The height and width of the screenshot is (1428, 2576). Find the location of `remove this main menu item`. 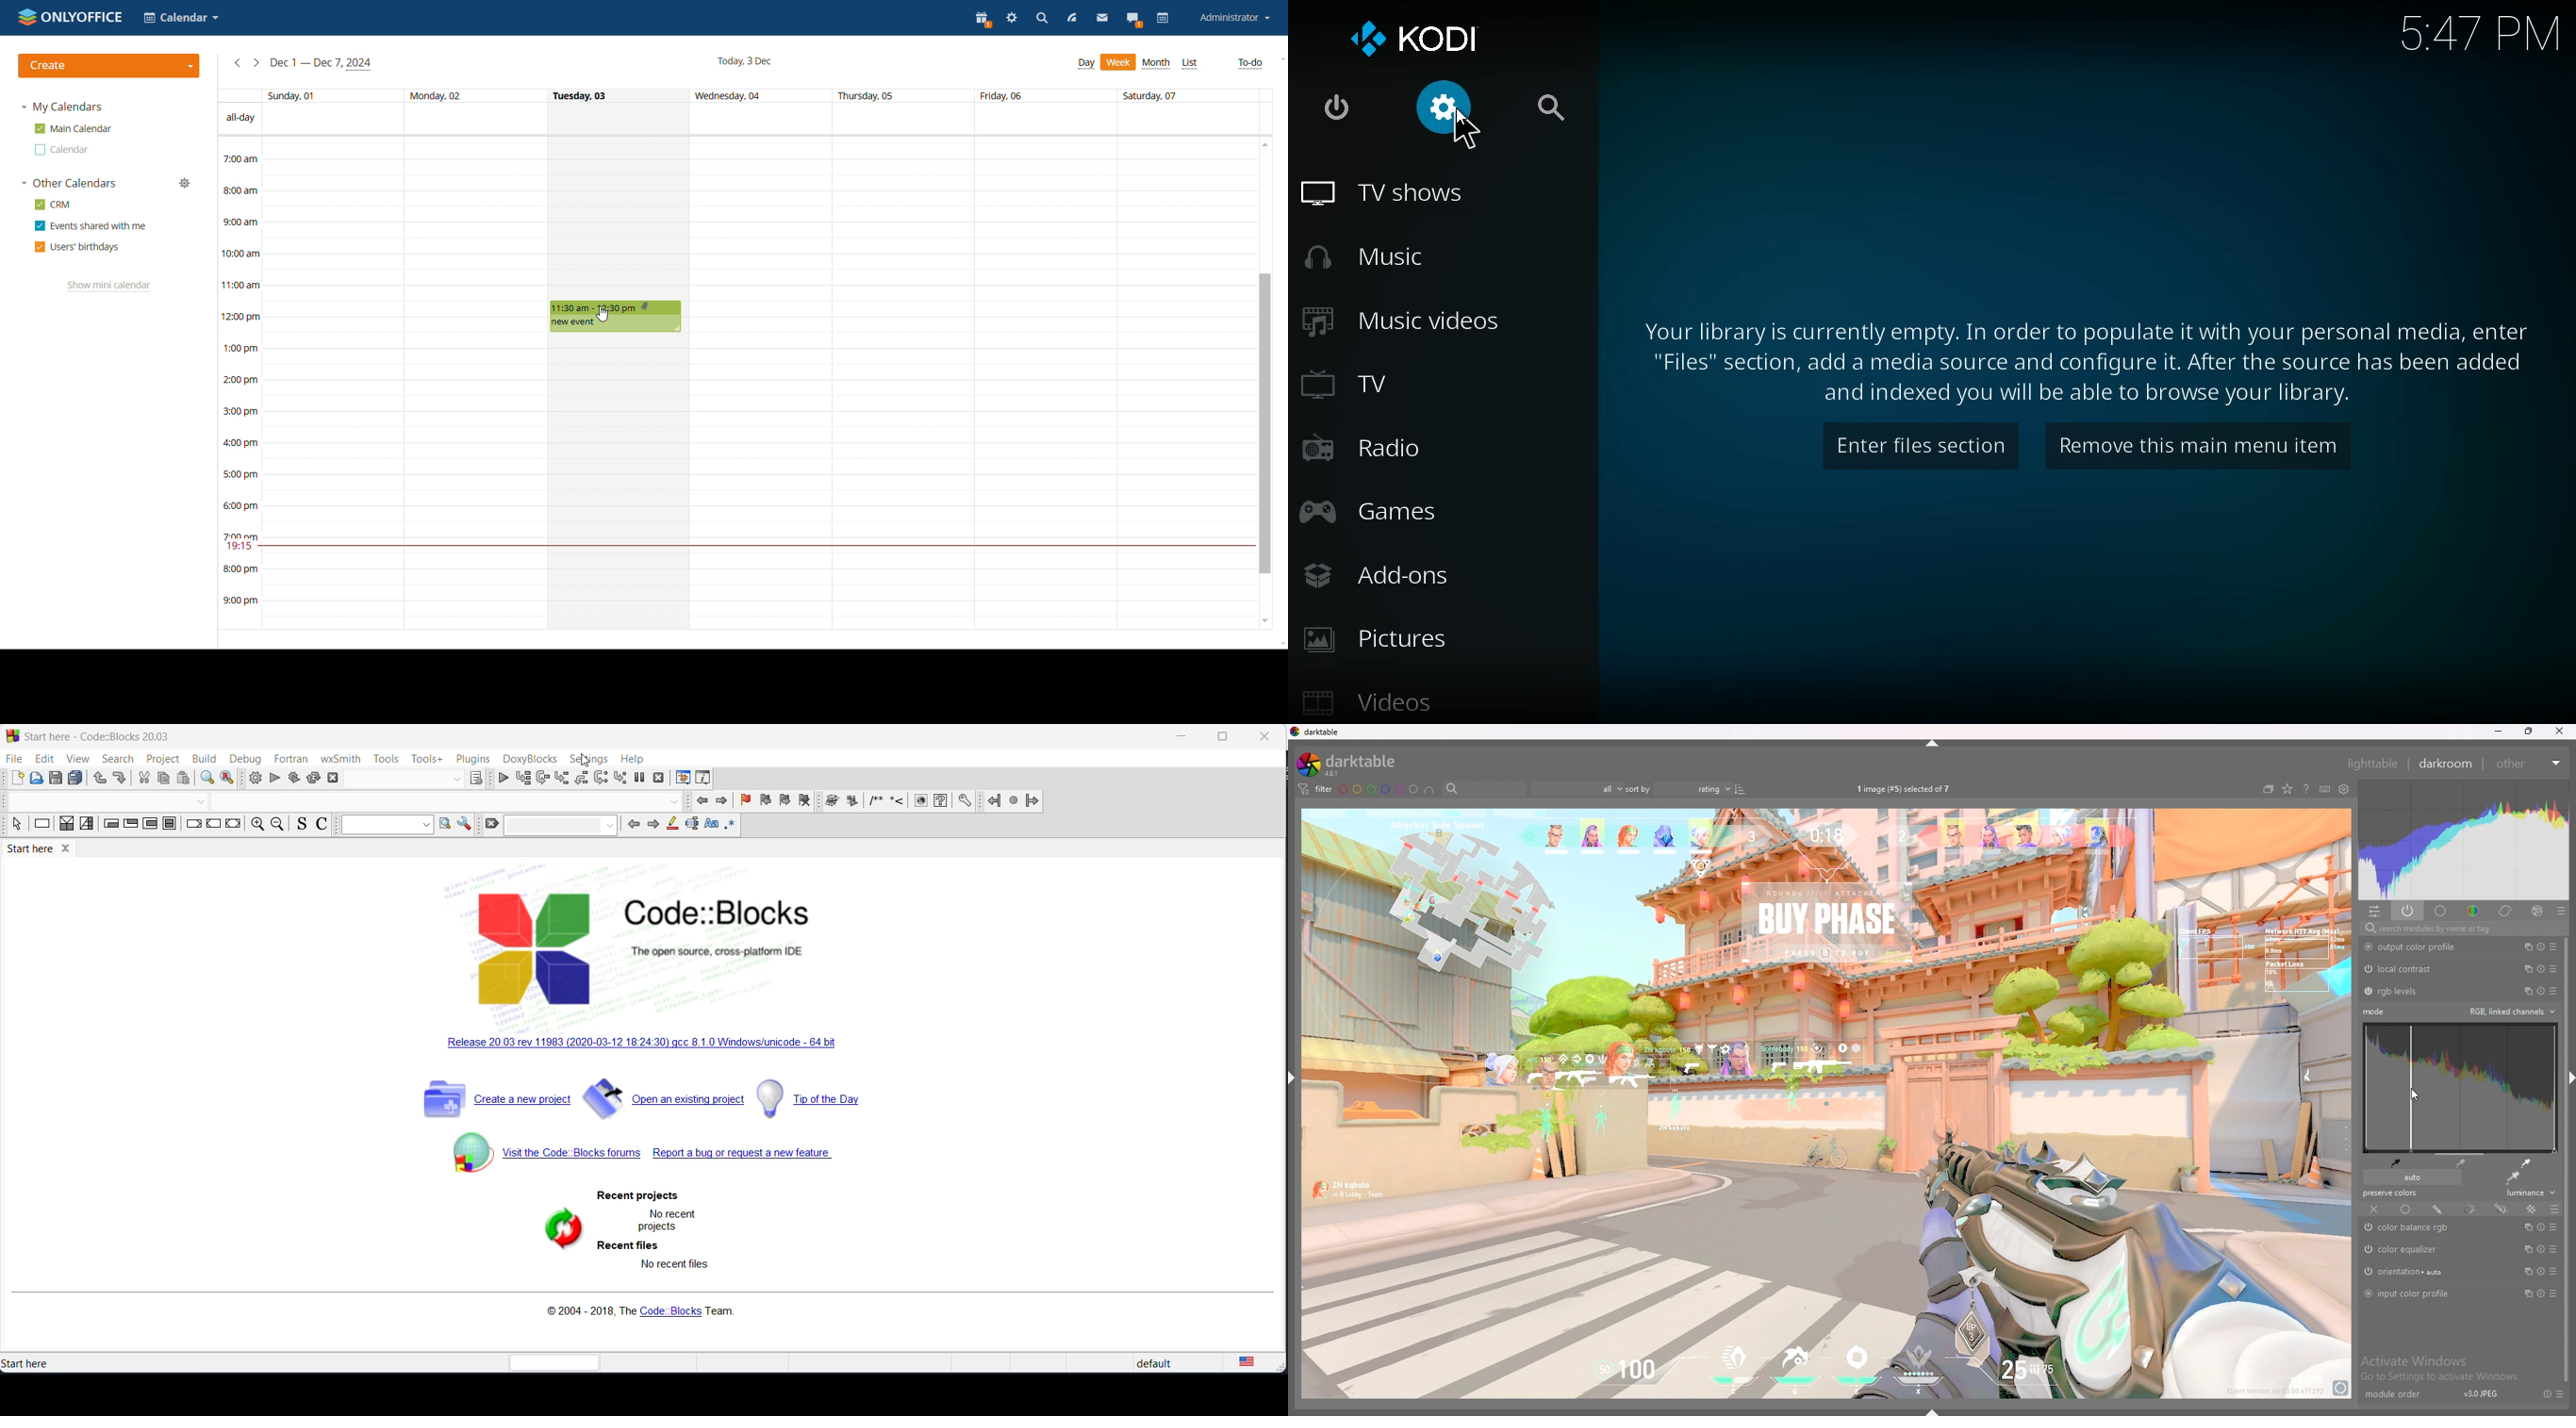

remove this main menu item is located at coordinates (2198, 445).